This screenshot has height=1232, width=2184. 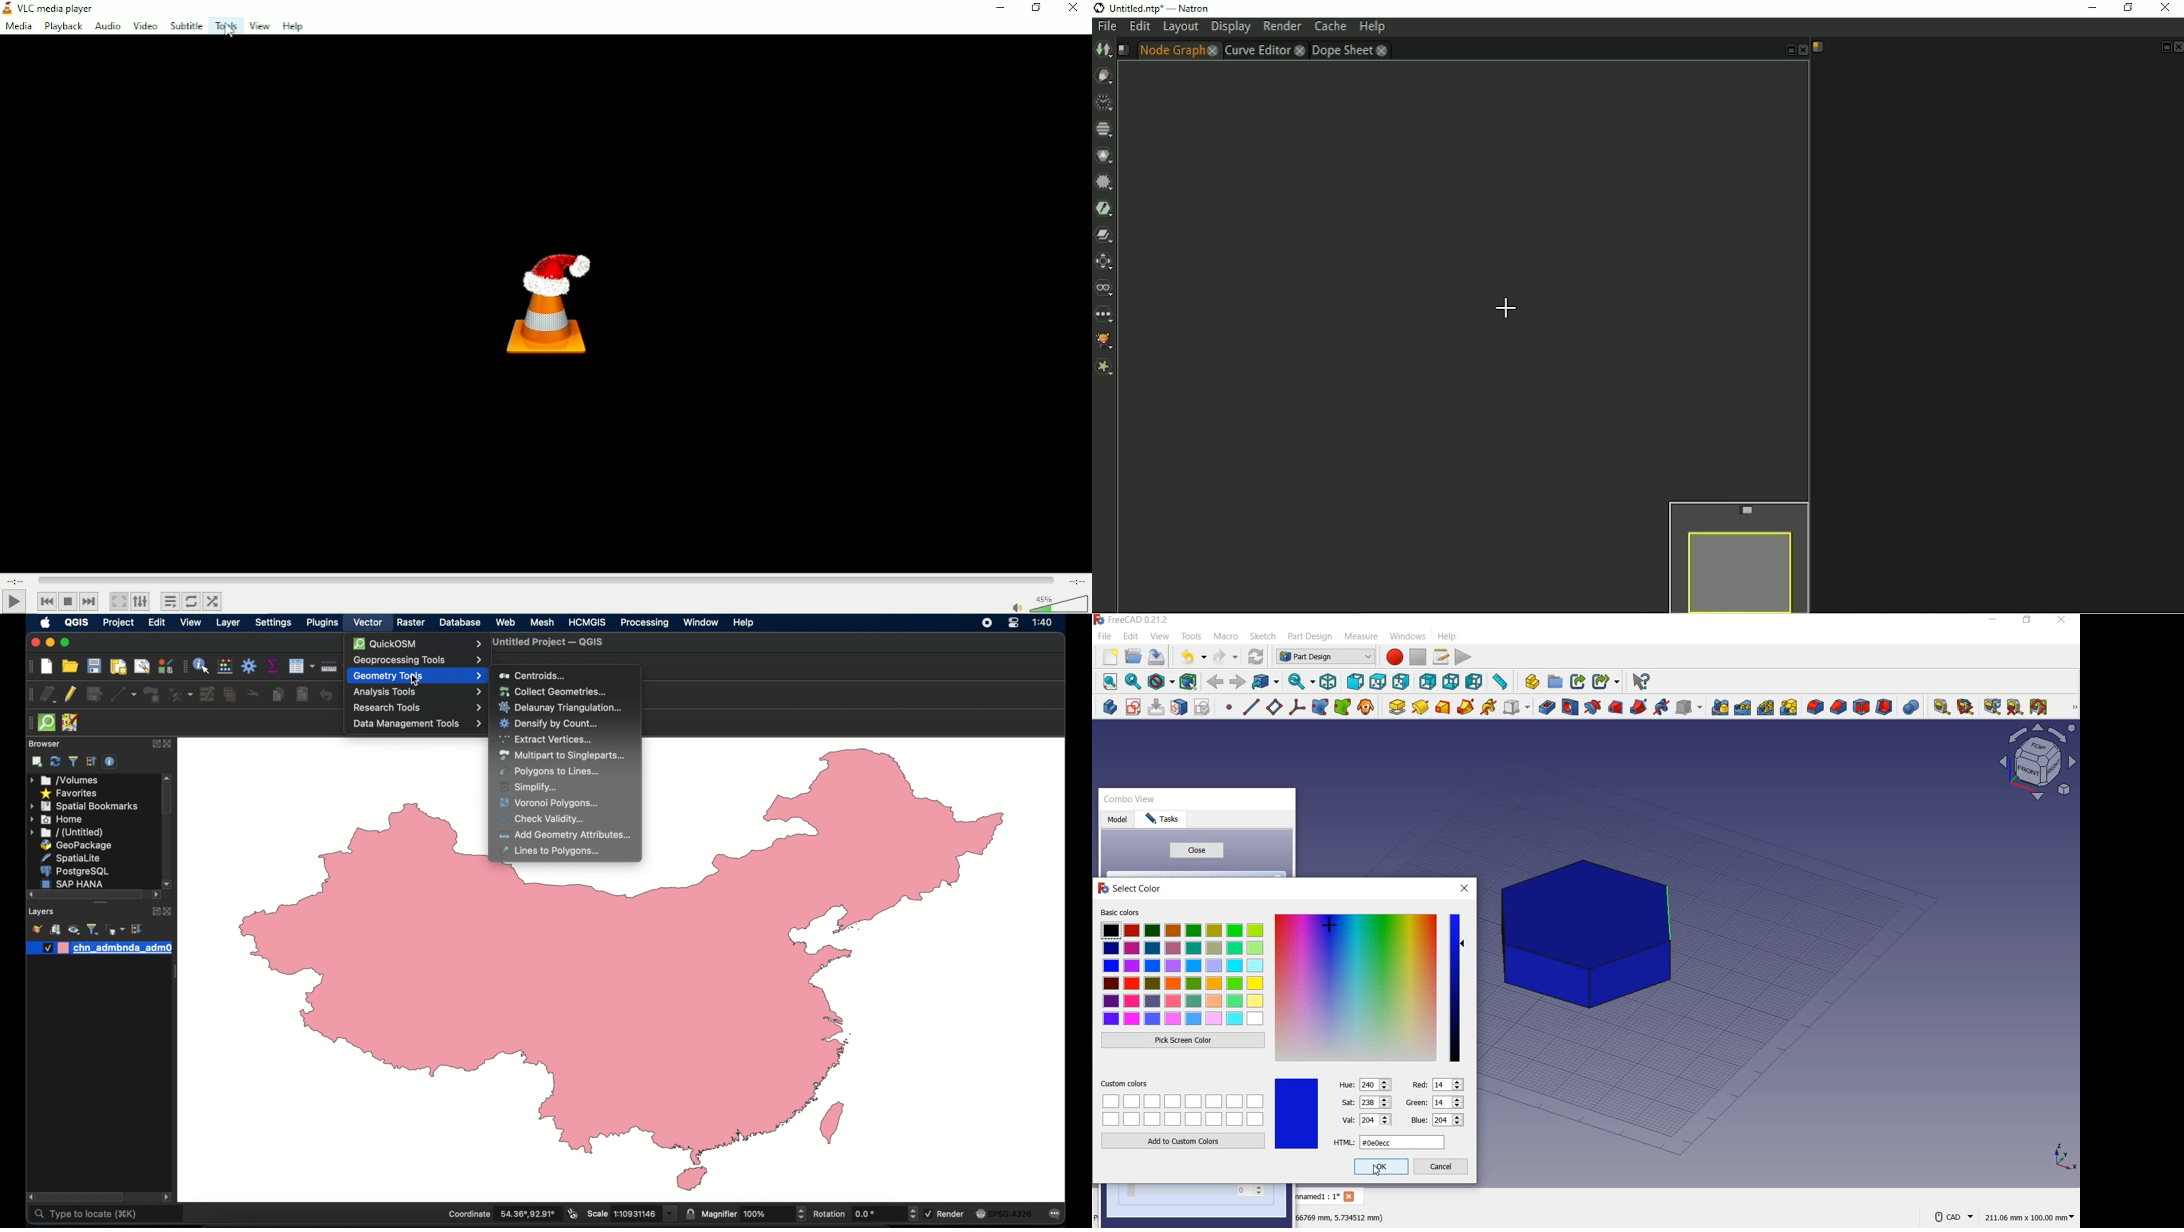 What do you see at coordinates (505, 623) in the screenshot?
I see `web` at bounding box center [505, 623].